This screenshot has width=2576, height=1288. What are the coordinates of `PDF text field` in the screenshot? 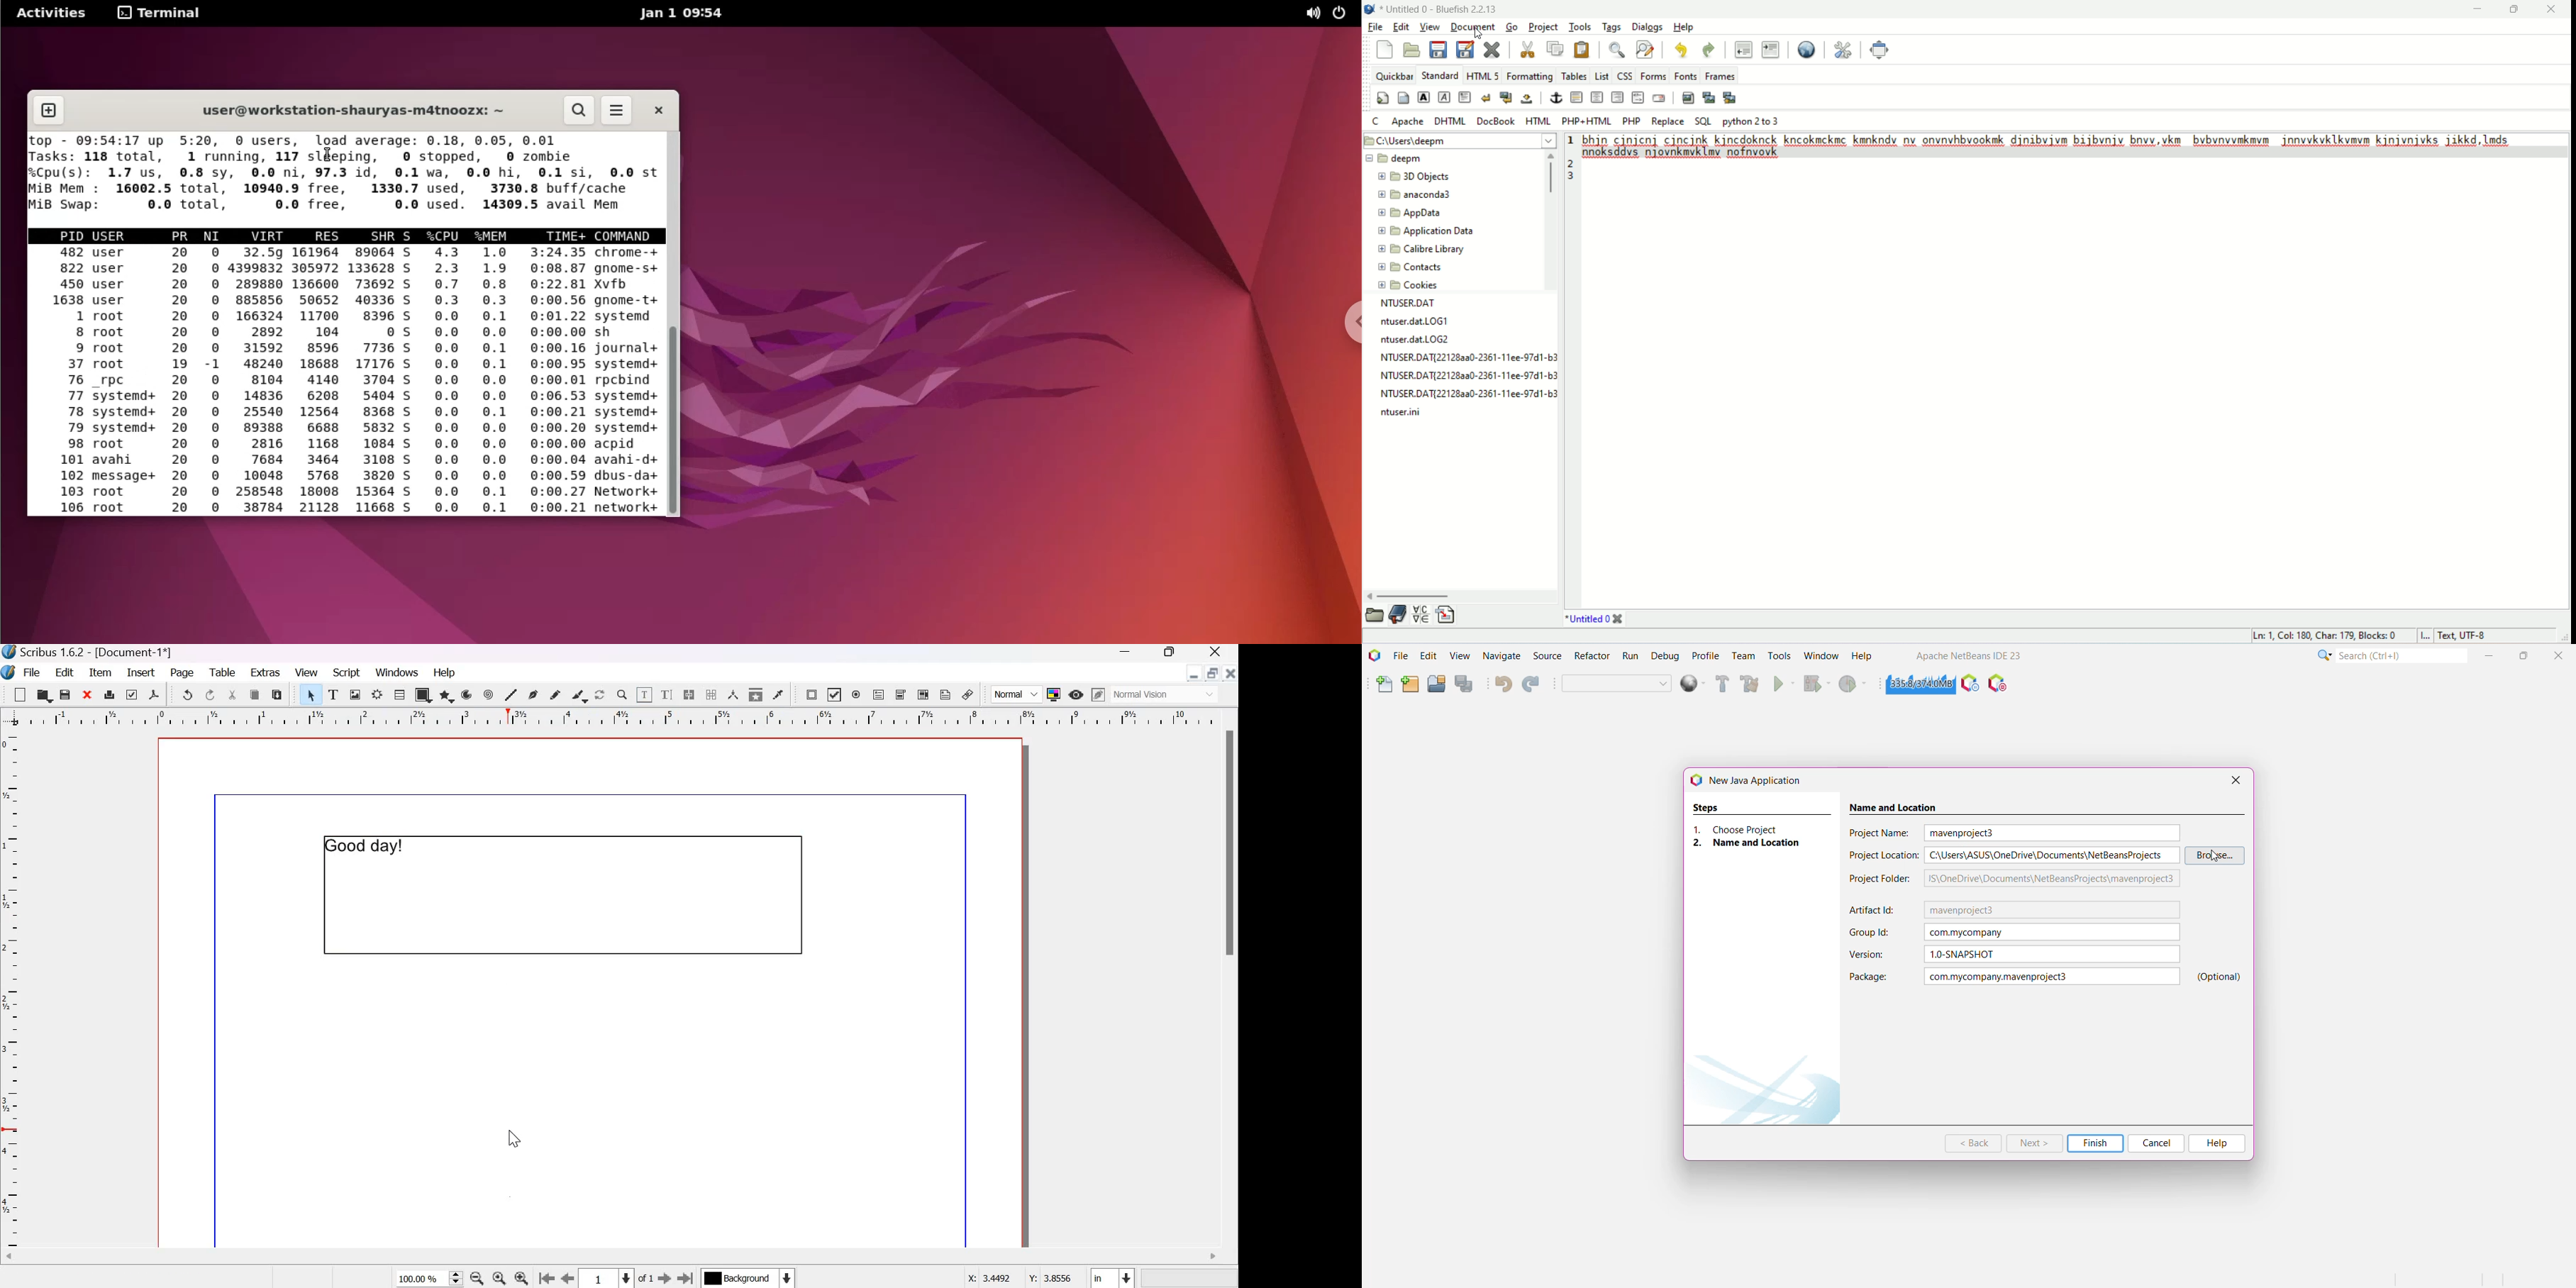 It's located at (879, 696).